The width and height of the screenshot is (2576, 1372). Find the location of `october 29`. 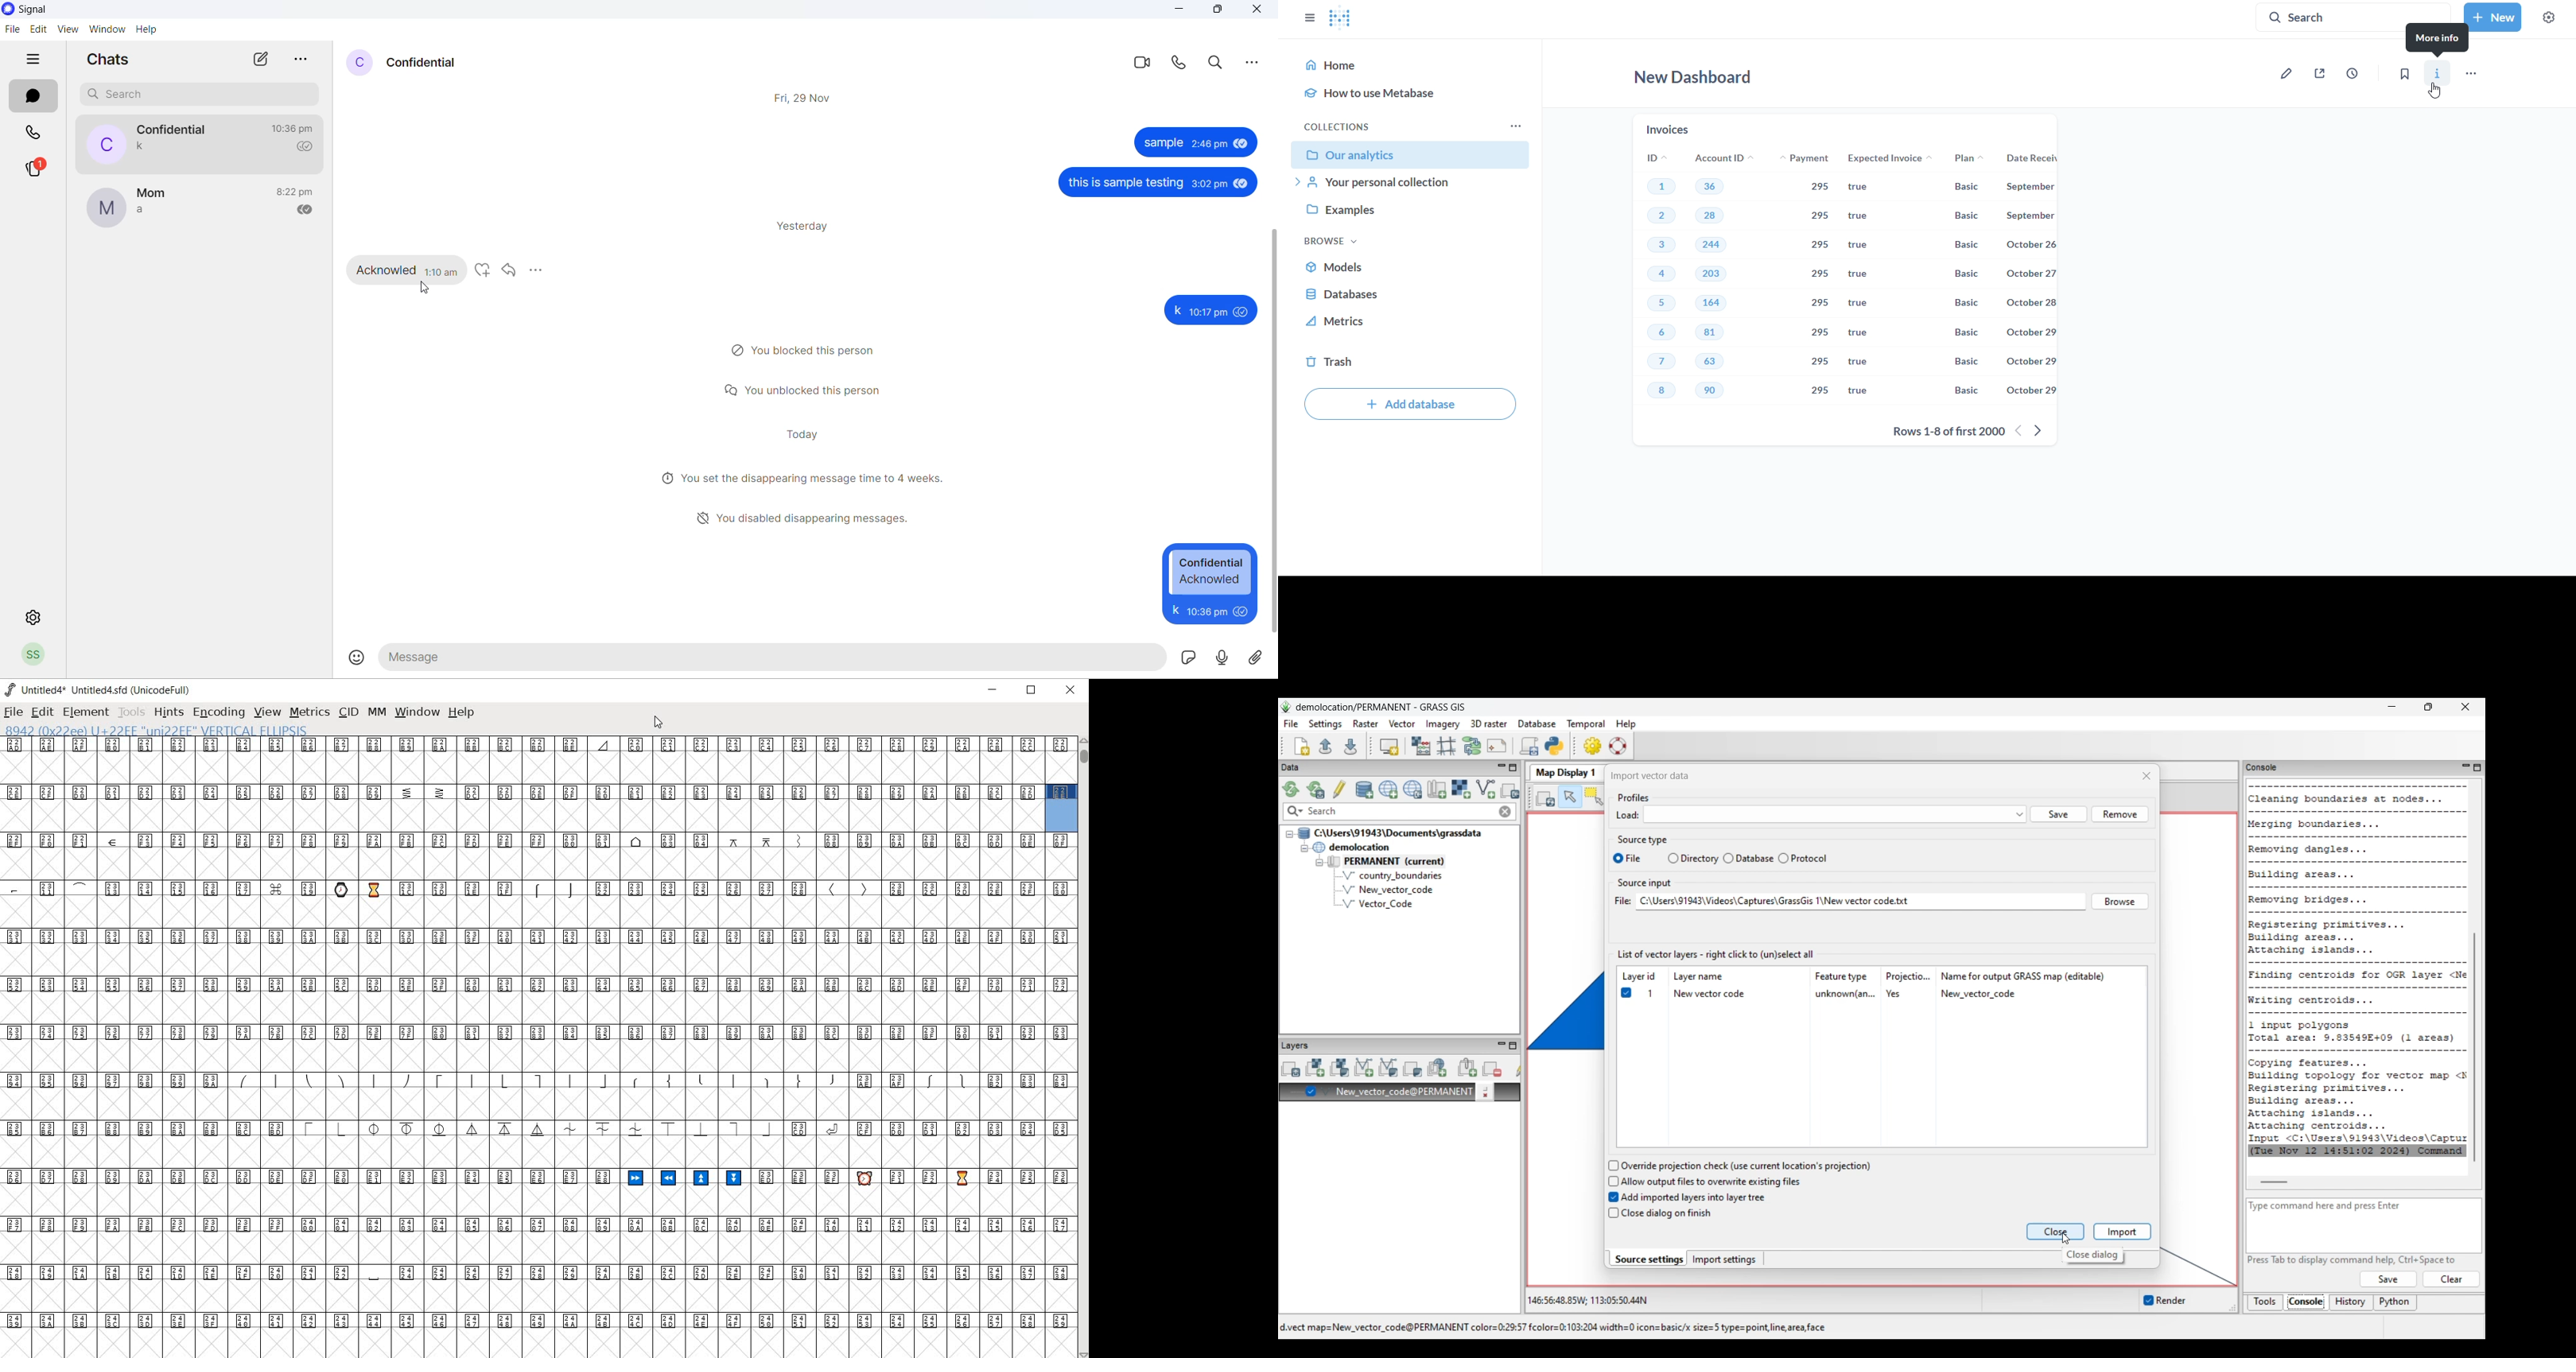

october 29 is located at coordinates (2031, 361).